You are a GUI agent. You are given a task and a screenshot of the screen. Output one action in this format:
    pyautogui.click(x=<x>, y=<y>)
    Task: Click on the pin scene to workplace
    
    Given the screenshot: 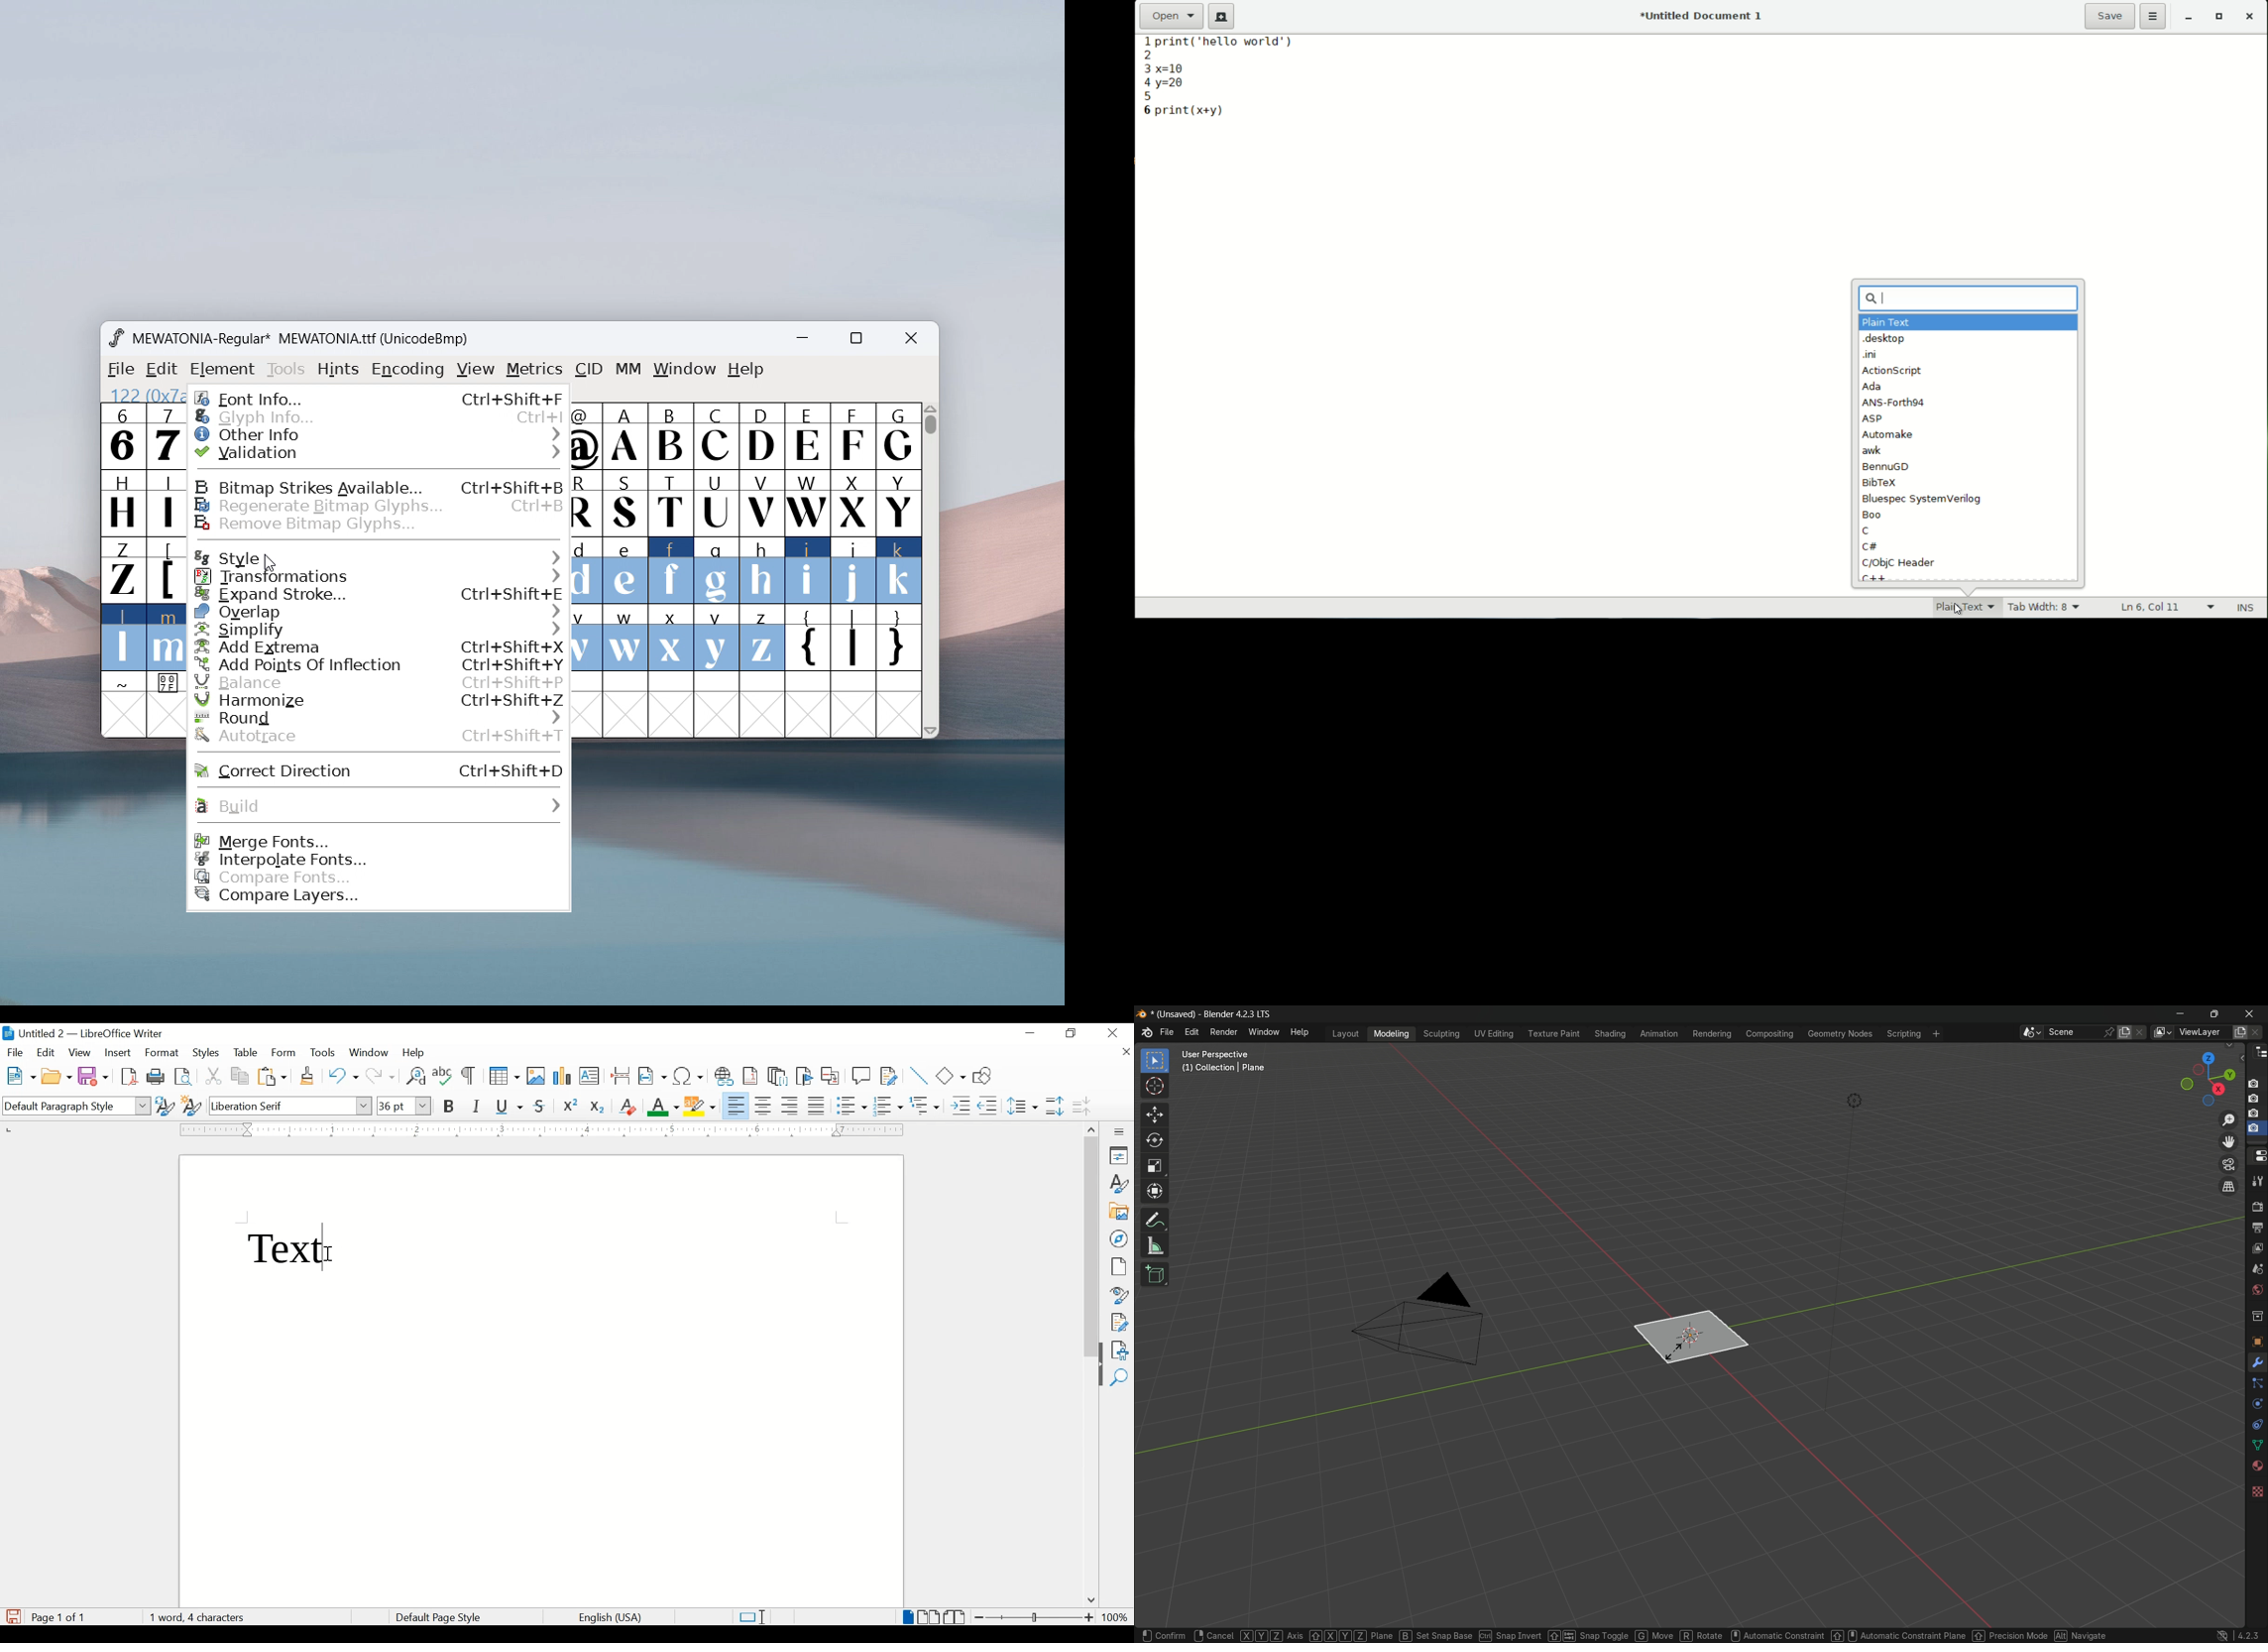 What is the action you would take?
    pyautogui.click(x=2109, y=1033)
    